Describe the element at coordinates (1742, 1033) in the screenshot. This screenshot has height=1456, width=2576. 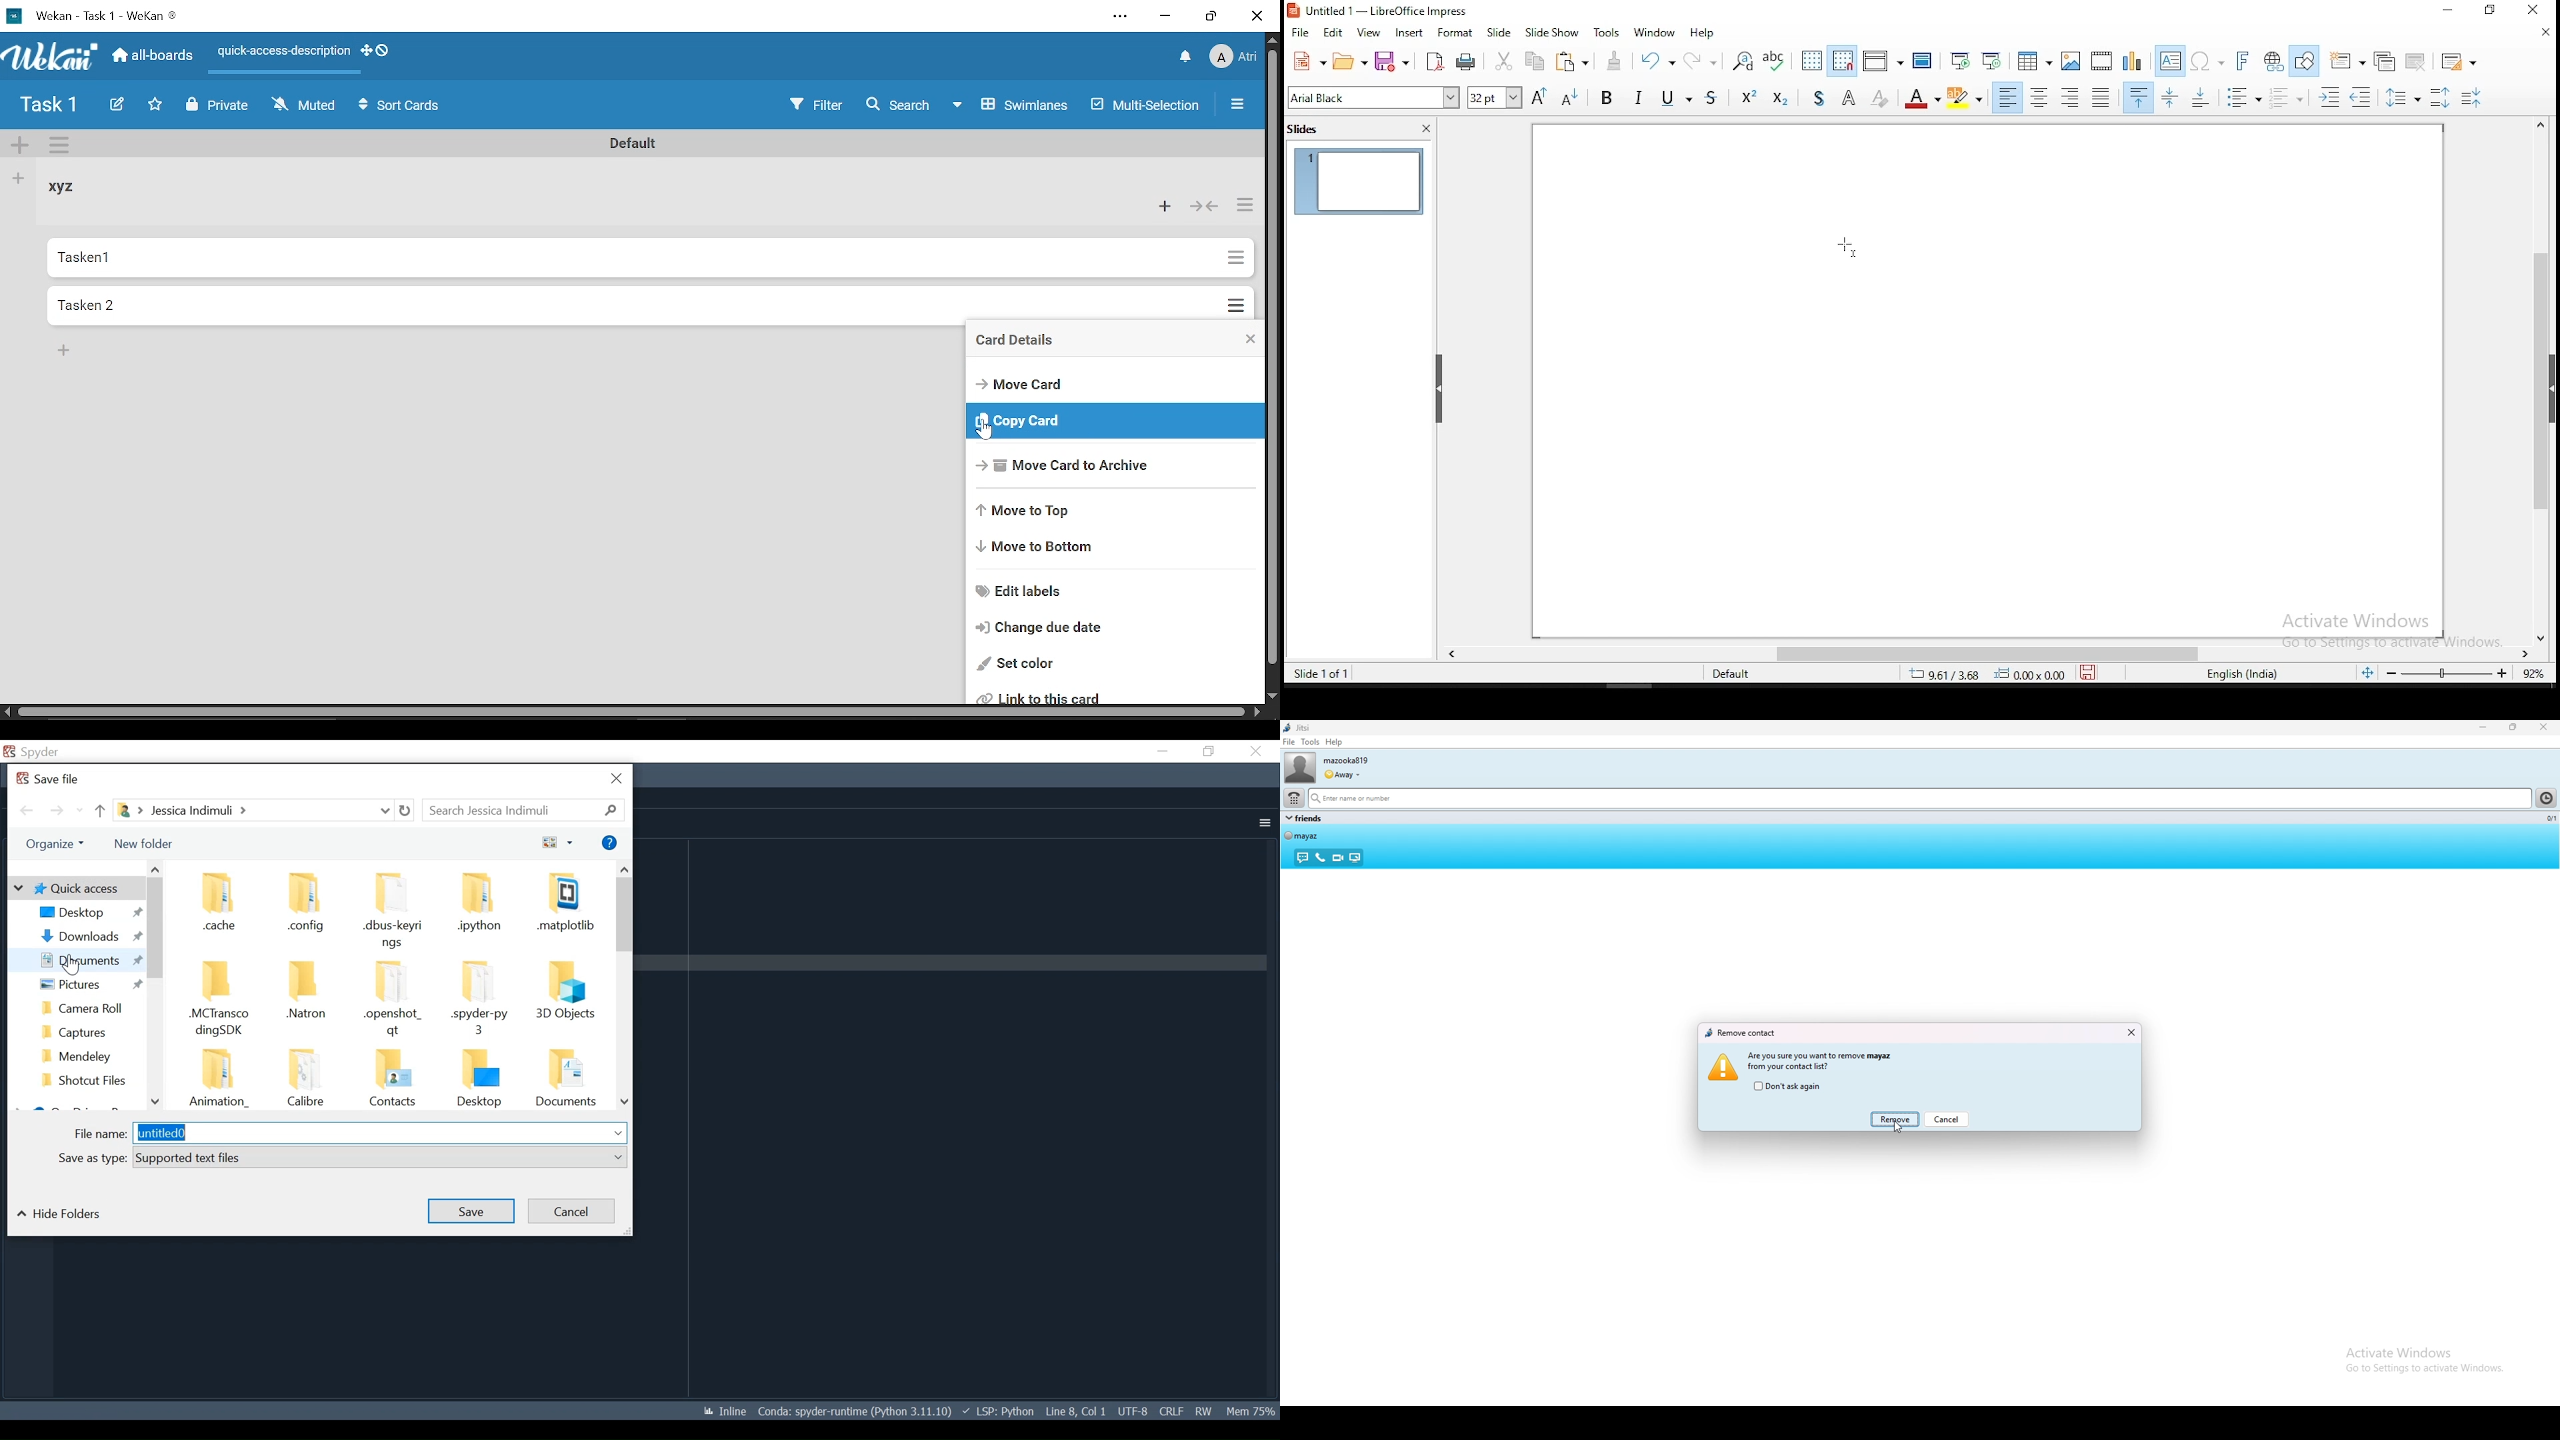
I see `remove contact` at that location.